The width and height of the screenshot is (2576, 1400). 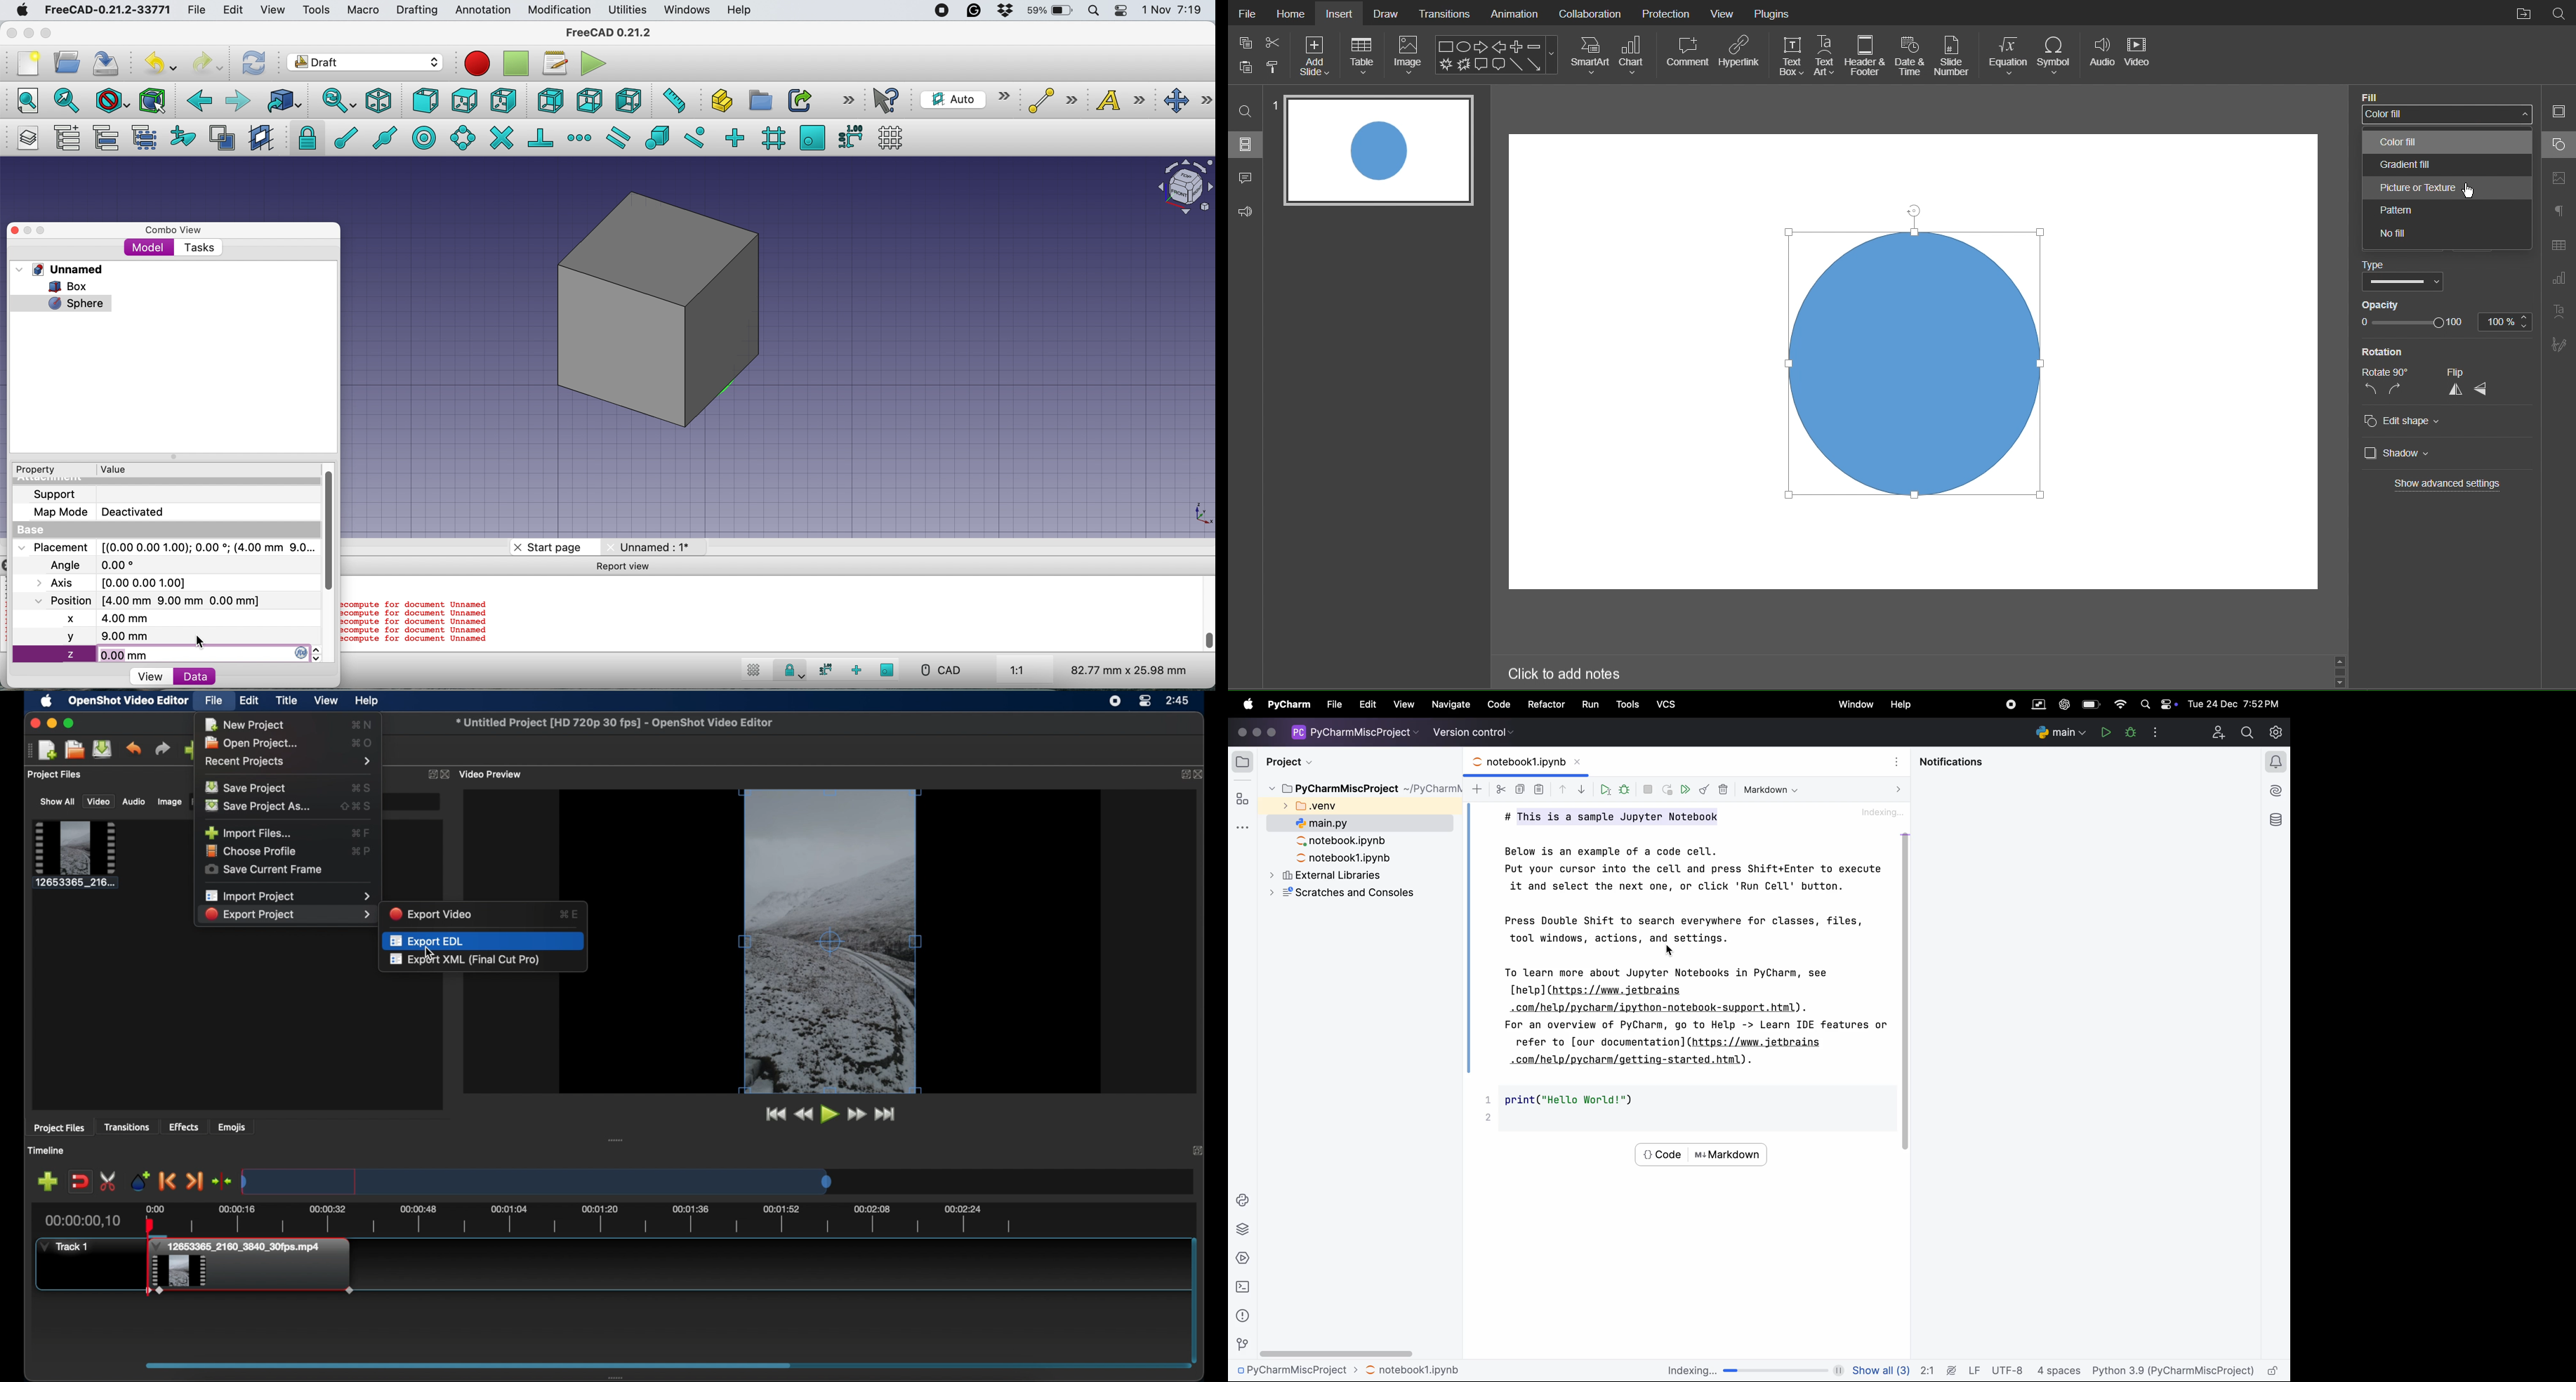 What do you see at coordinates (1733, 1154) in the screenshot?
I see `markdown` at bounding box center [1733, 1154].